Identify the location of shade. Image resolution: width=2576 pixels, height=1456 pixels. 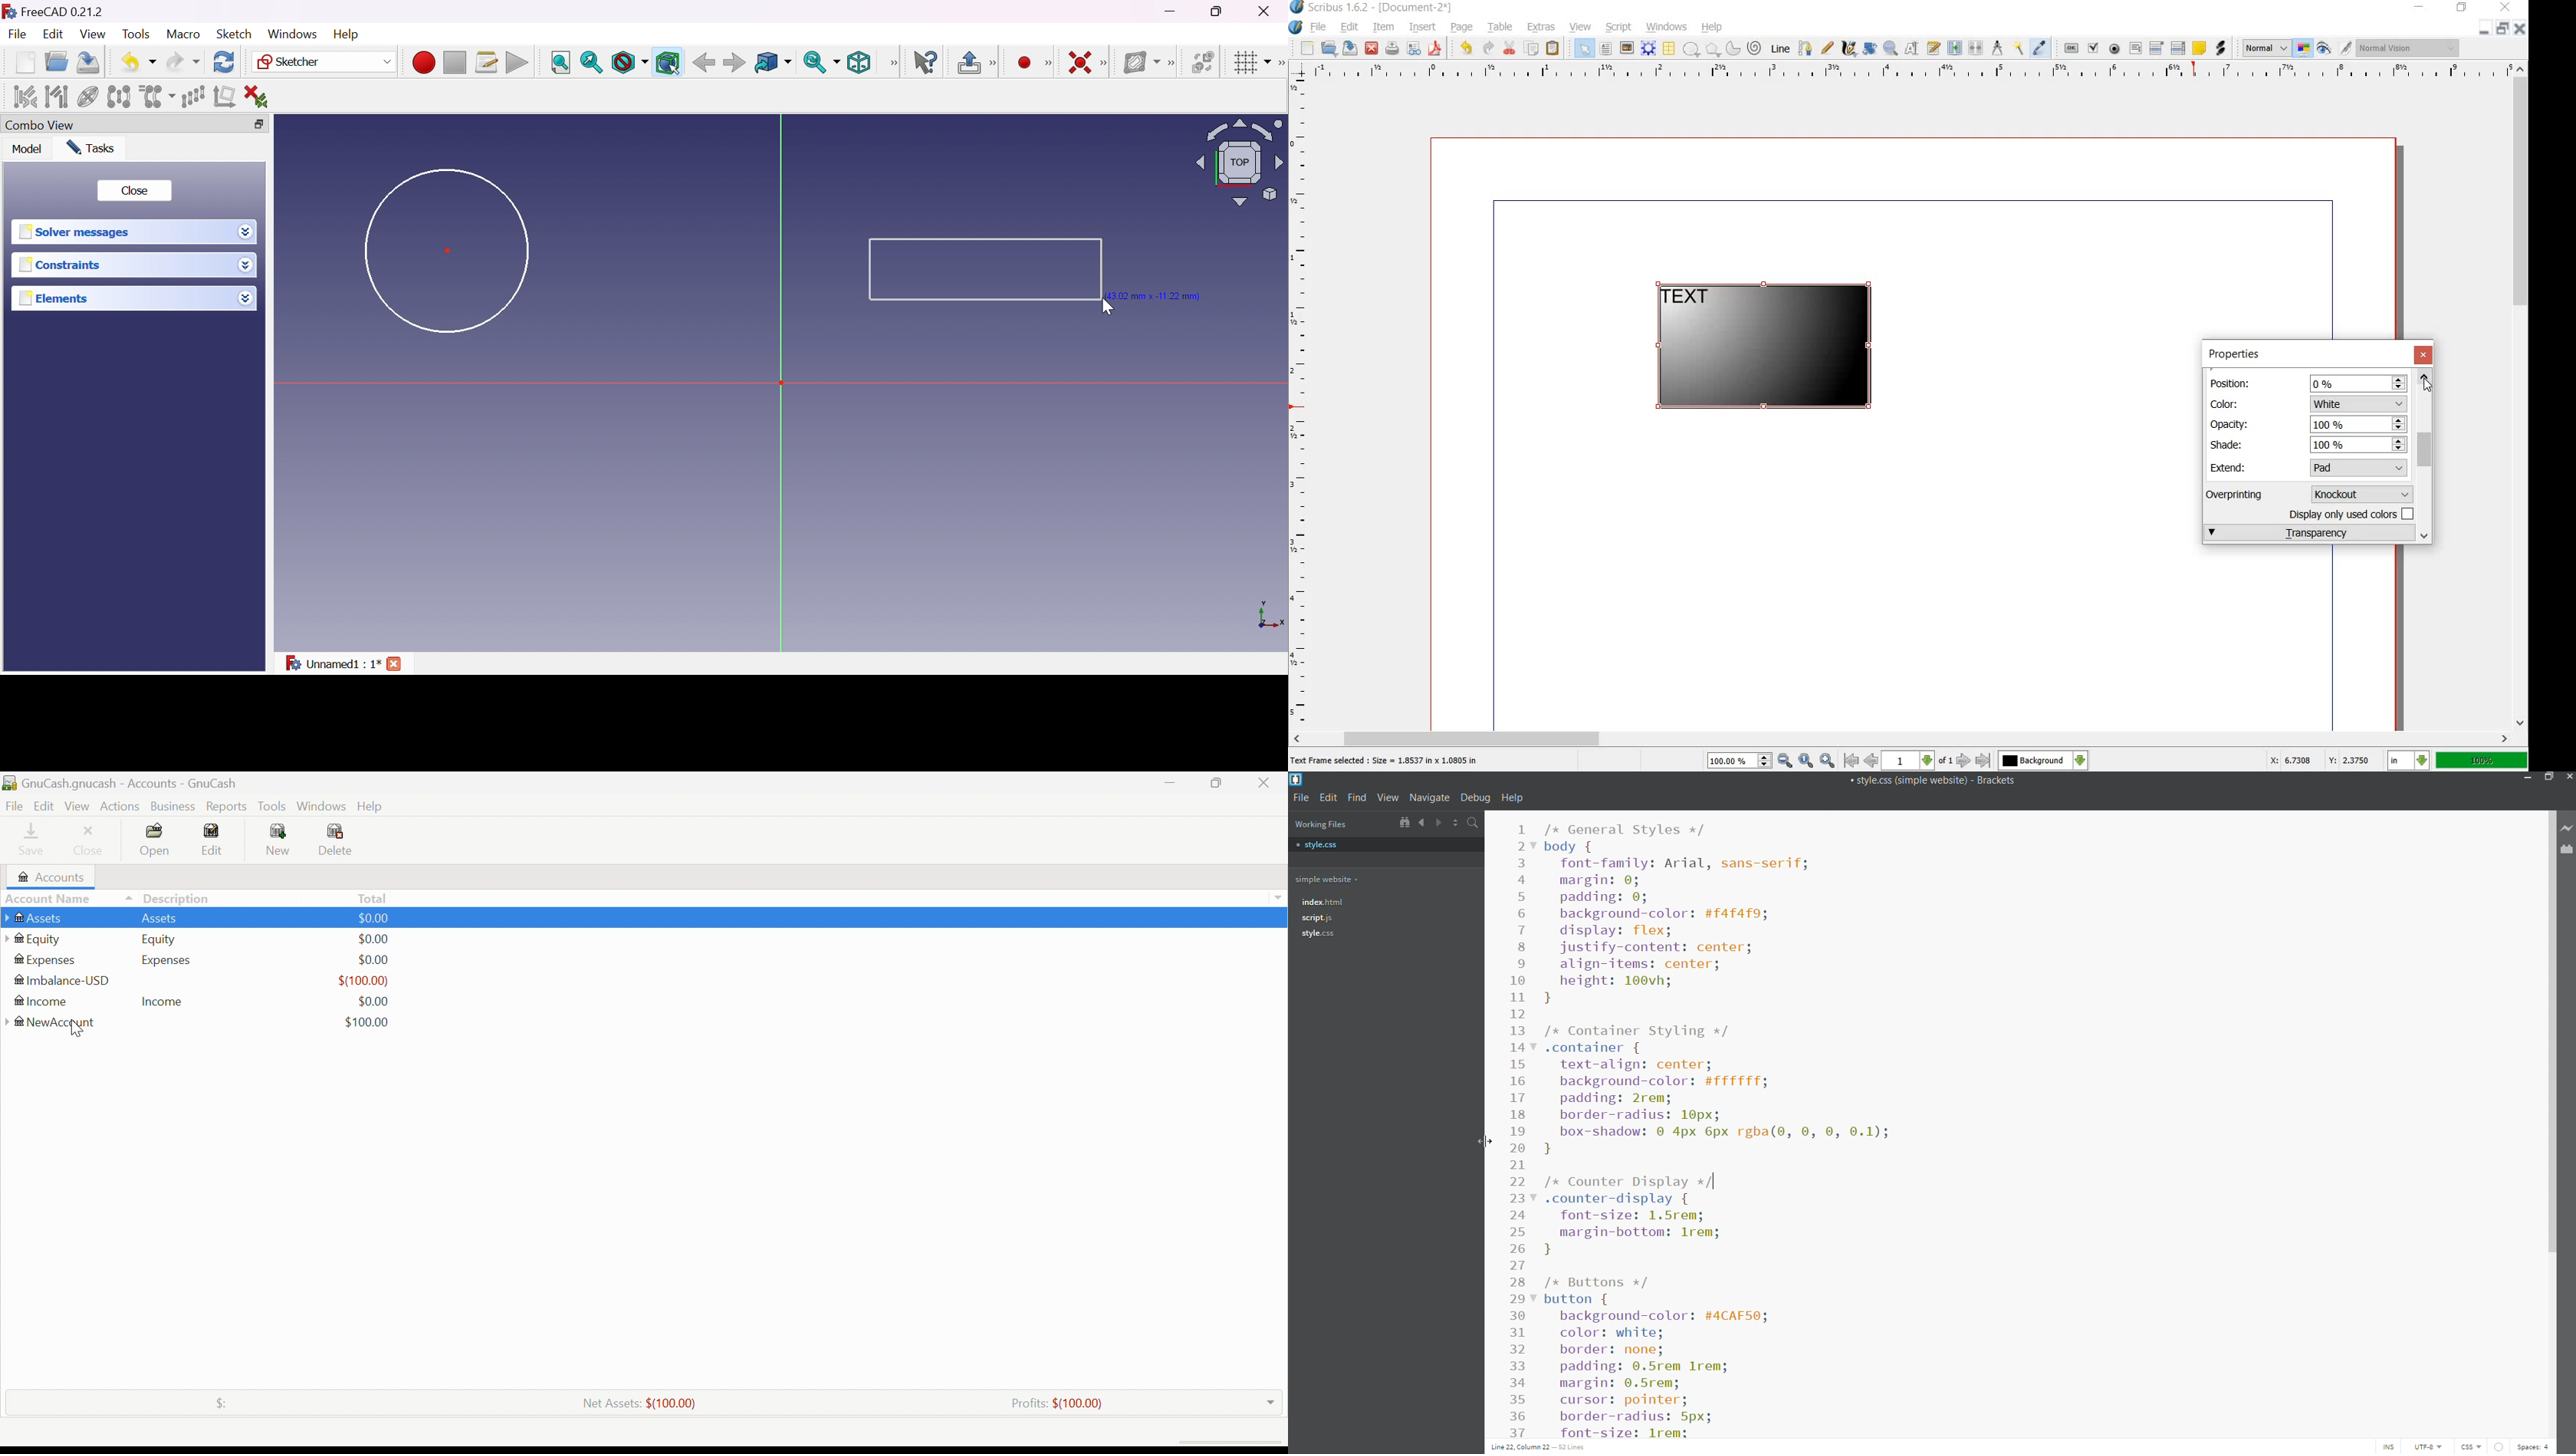
(2233, 444).